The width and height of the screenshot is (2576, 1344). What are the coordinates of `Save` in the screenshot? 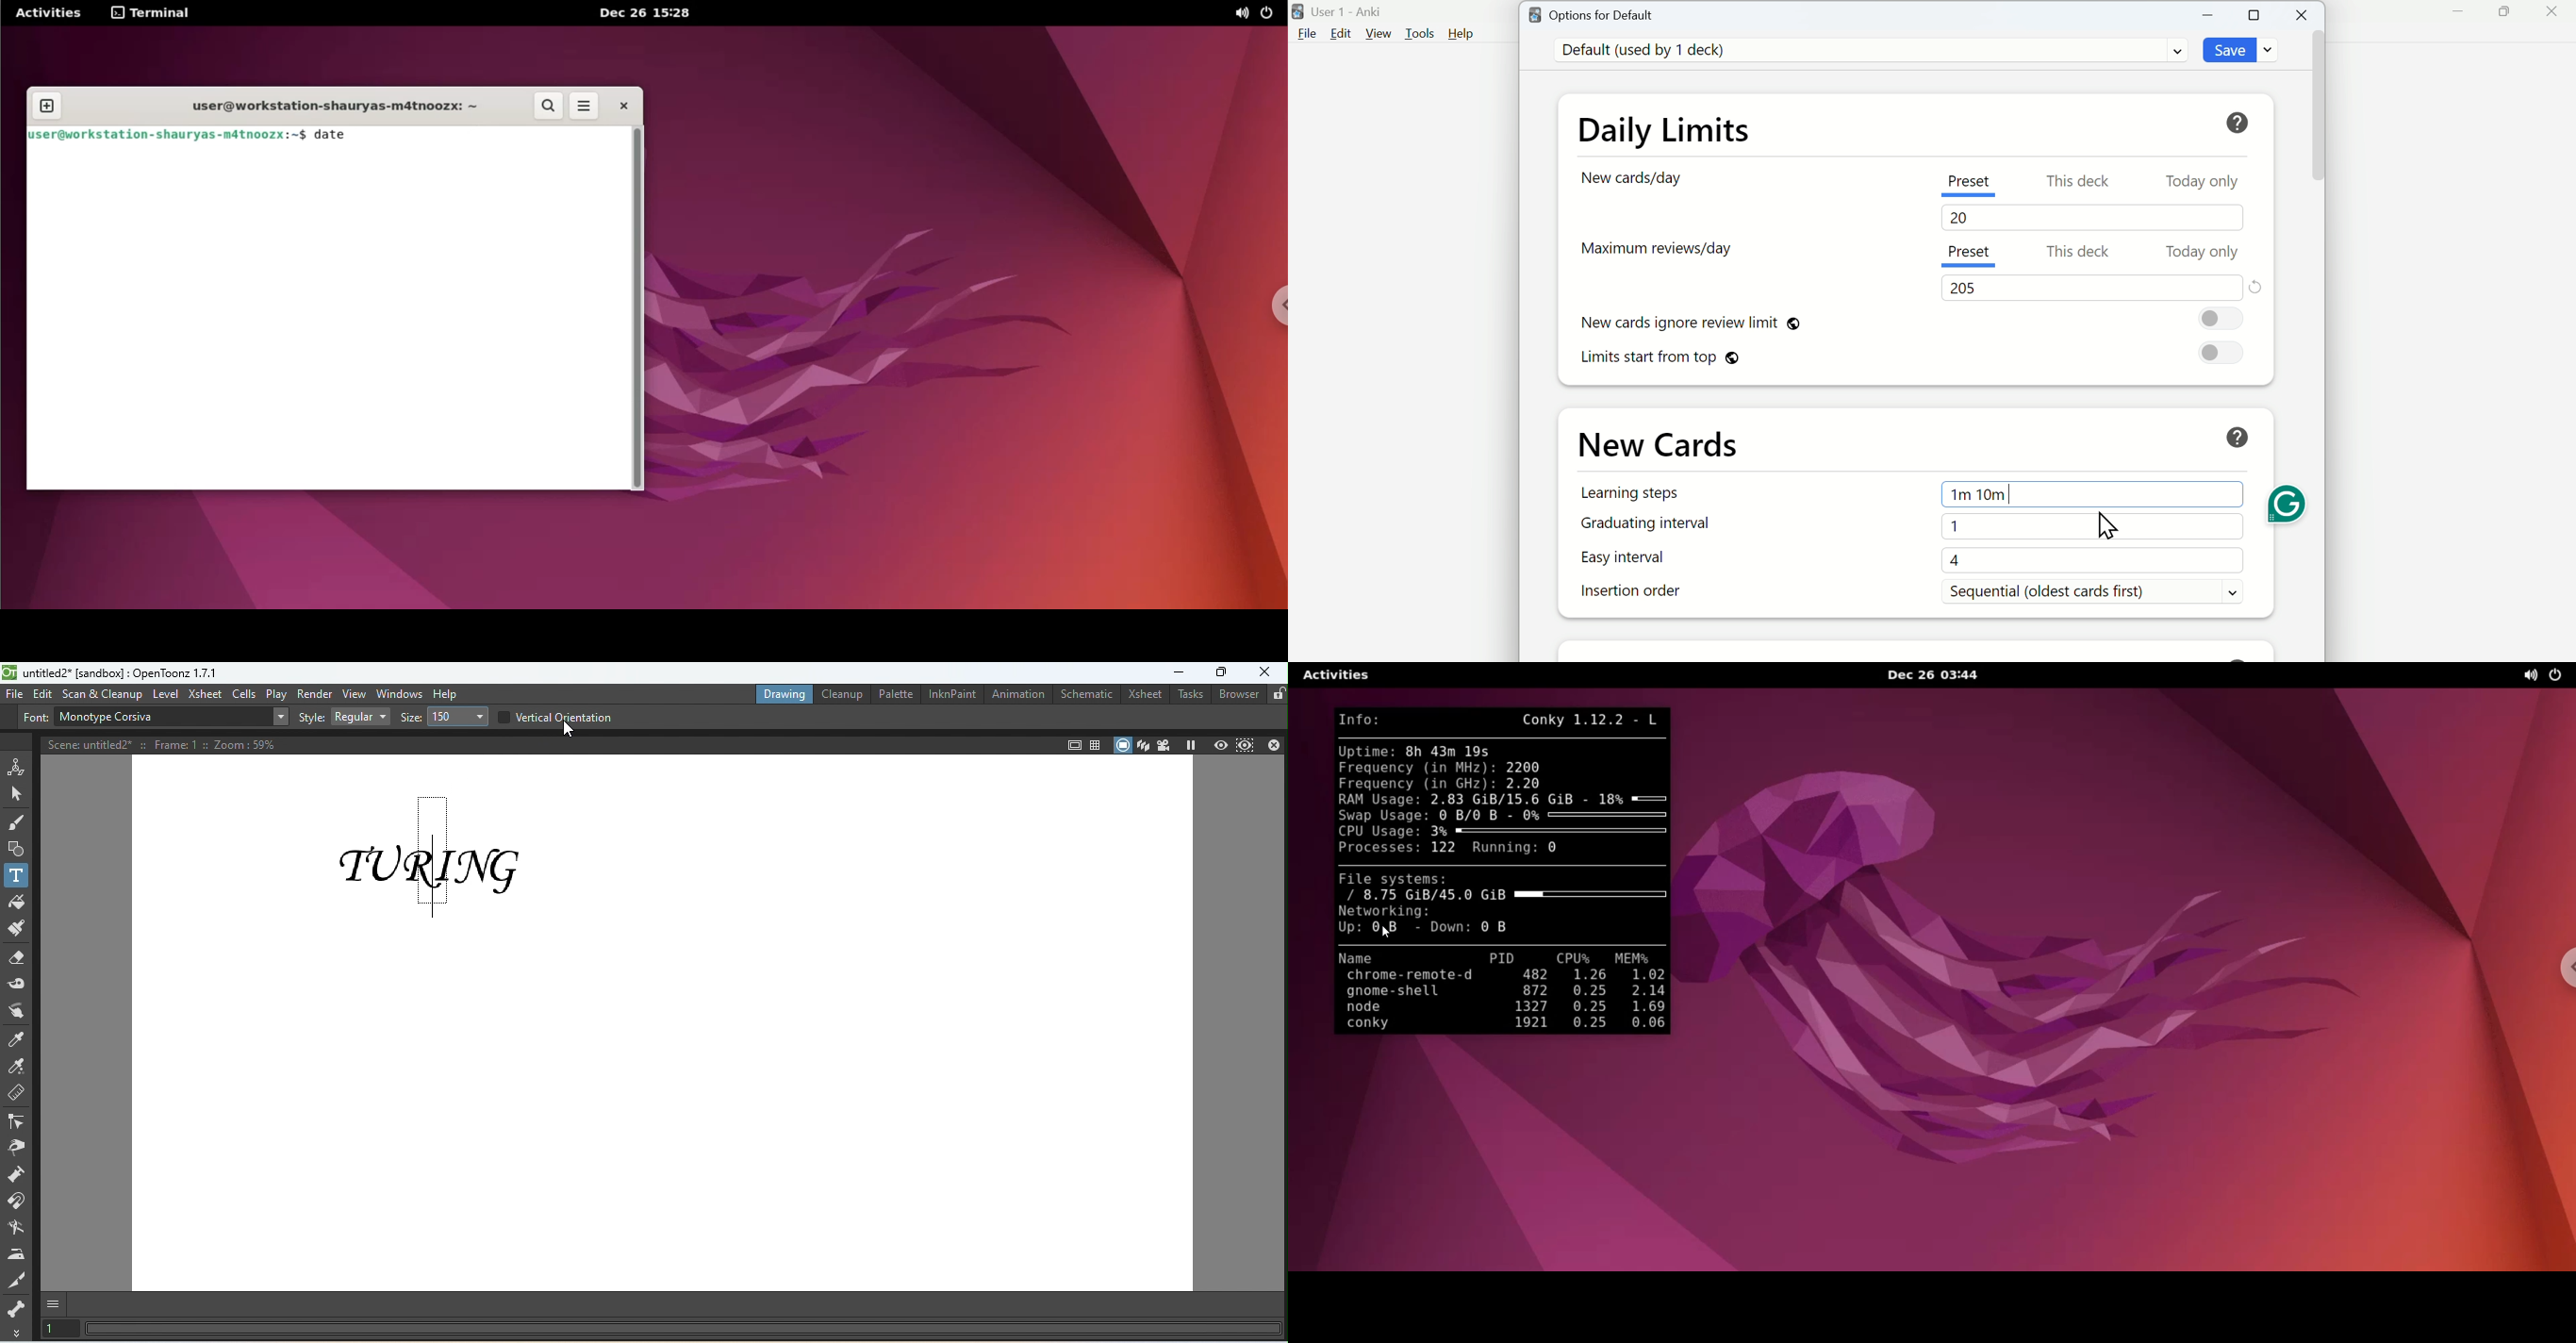 It's located at (2233, 52).